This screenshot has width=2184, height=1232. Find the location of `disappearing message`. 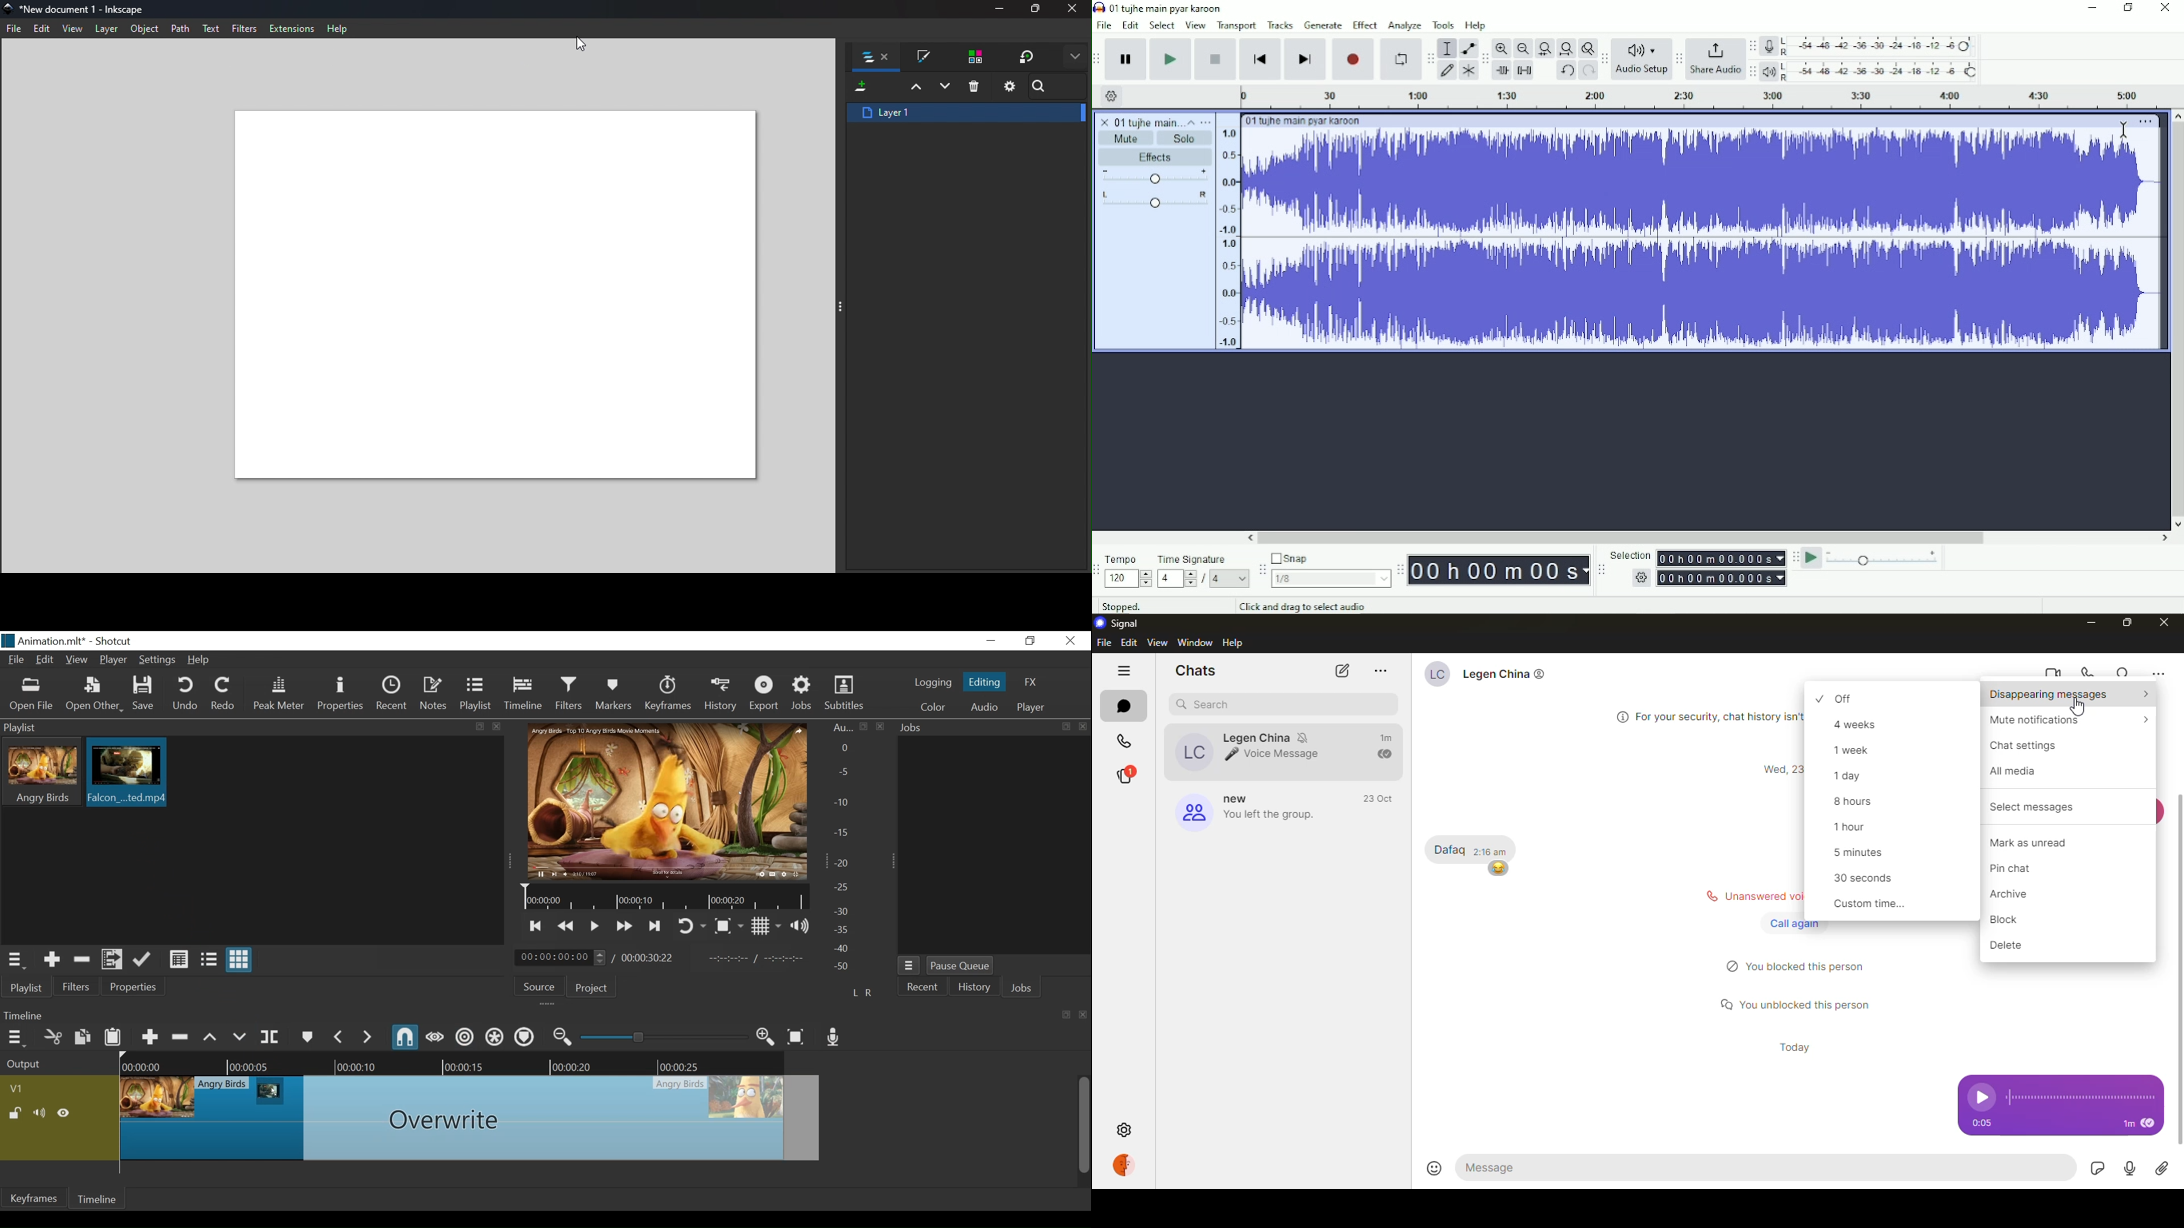

disappearing message is located at coordinates (2068, 696).